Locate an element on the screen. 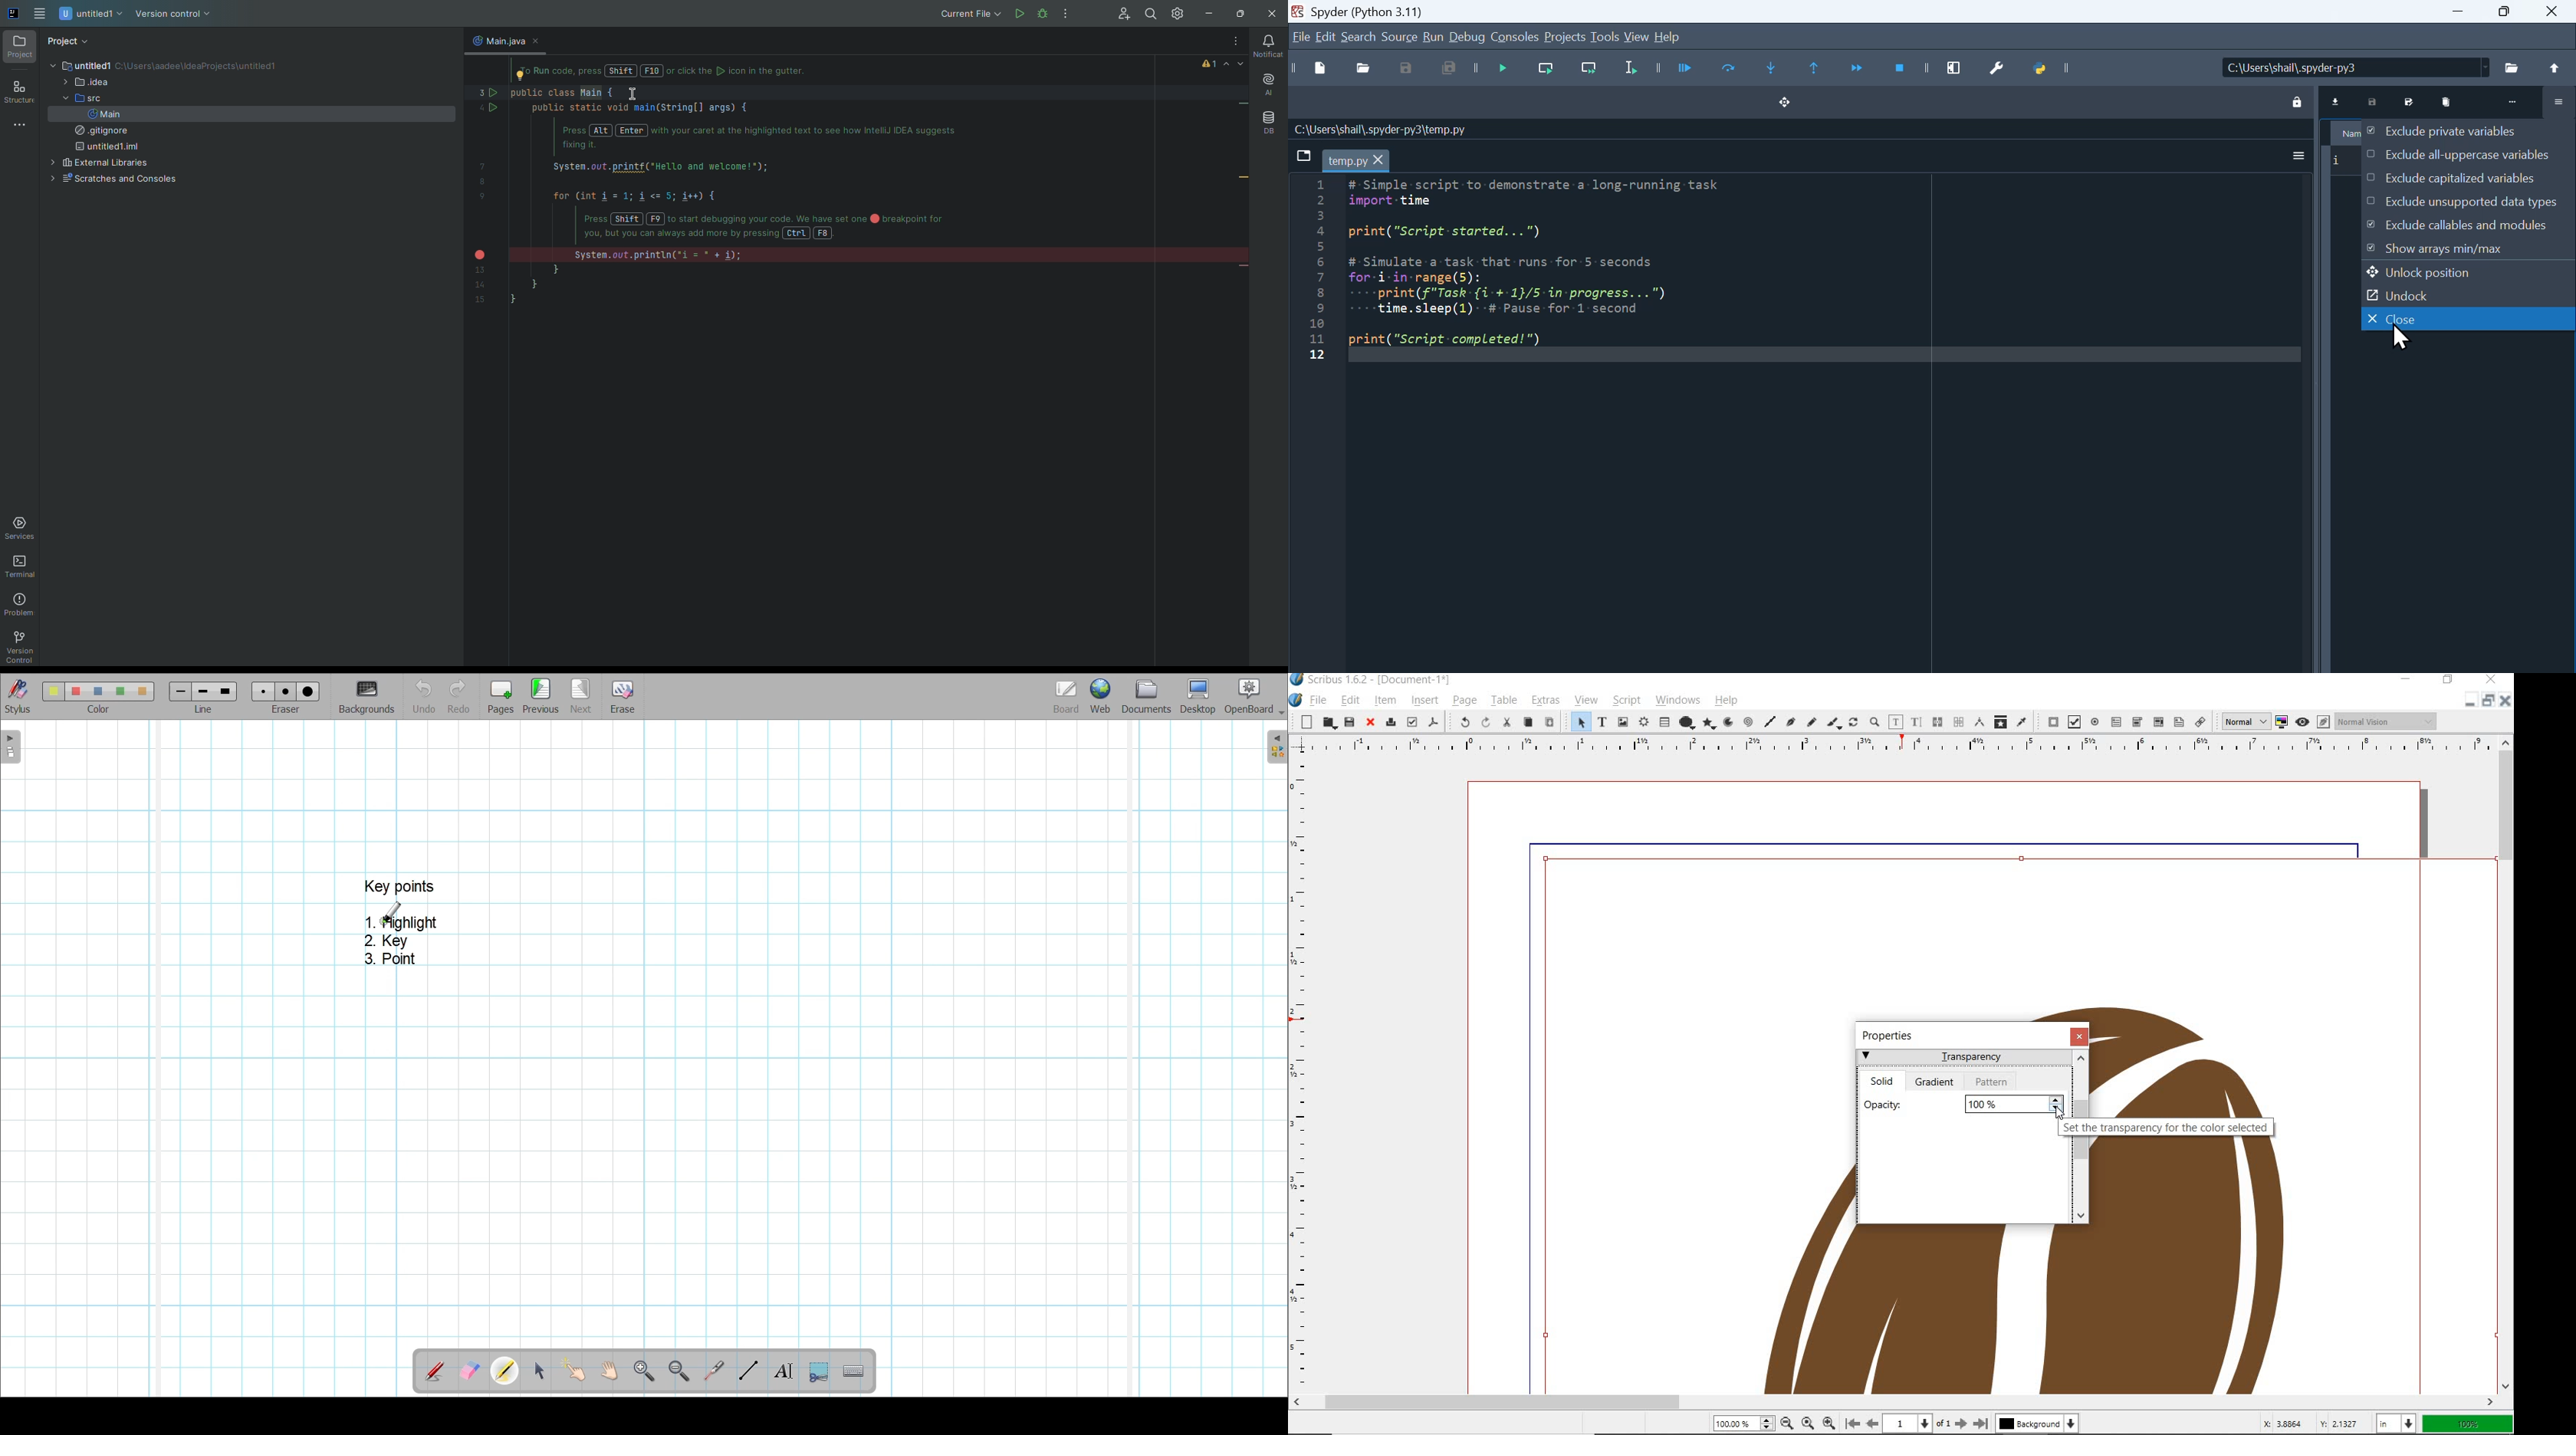 This screenshot has width=2576, height=1456. tools is located at coordinates (1605, 36).